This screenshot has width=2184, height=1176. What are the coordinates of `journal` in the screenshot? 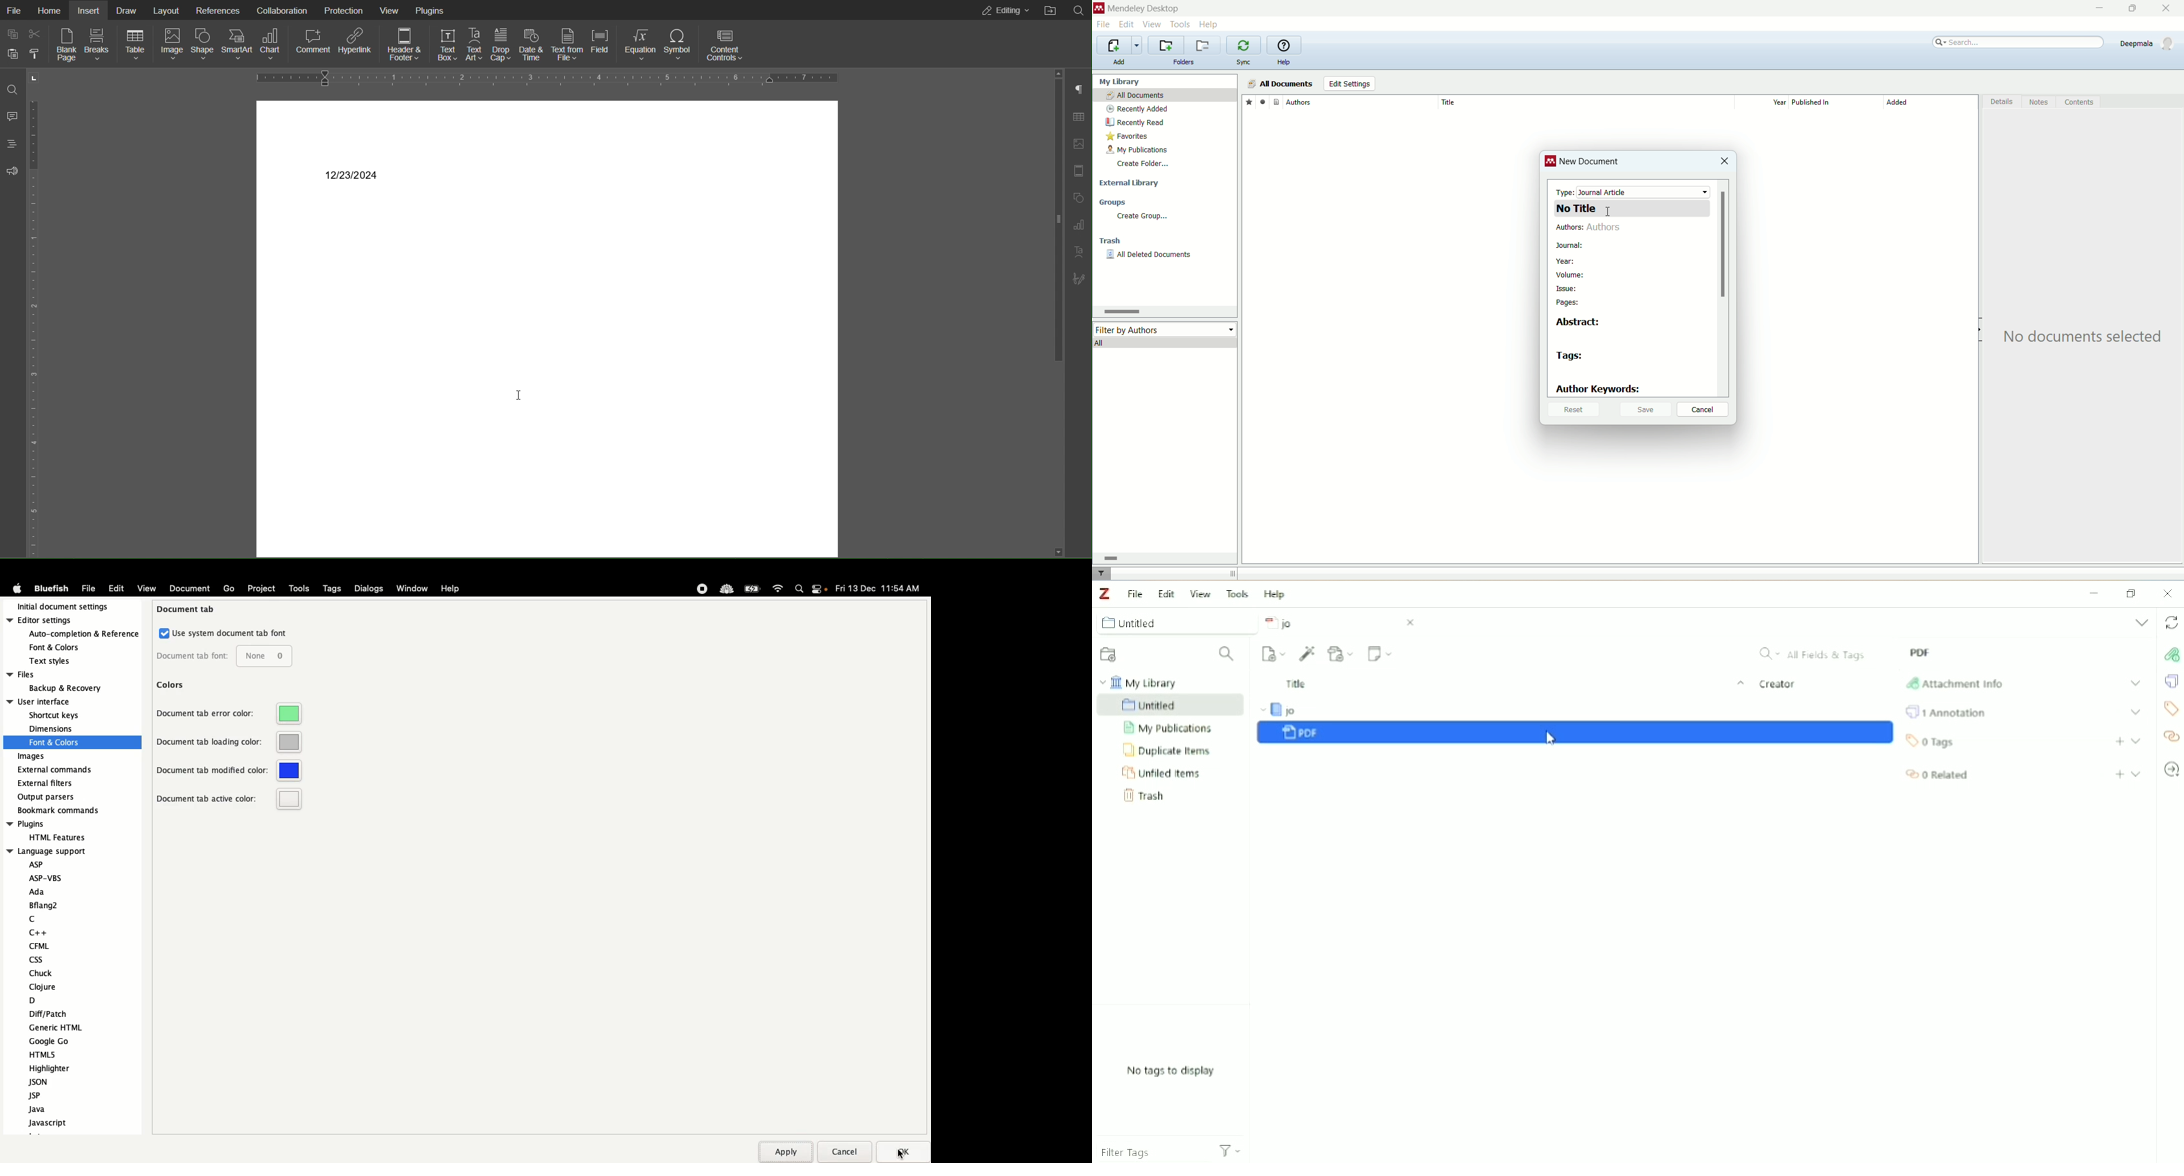 It's located at (1570, 246).